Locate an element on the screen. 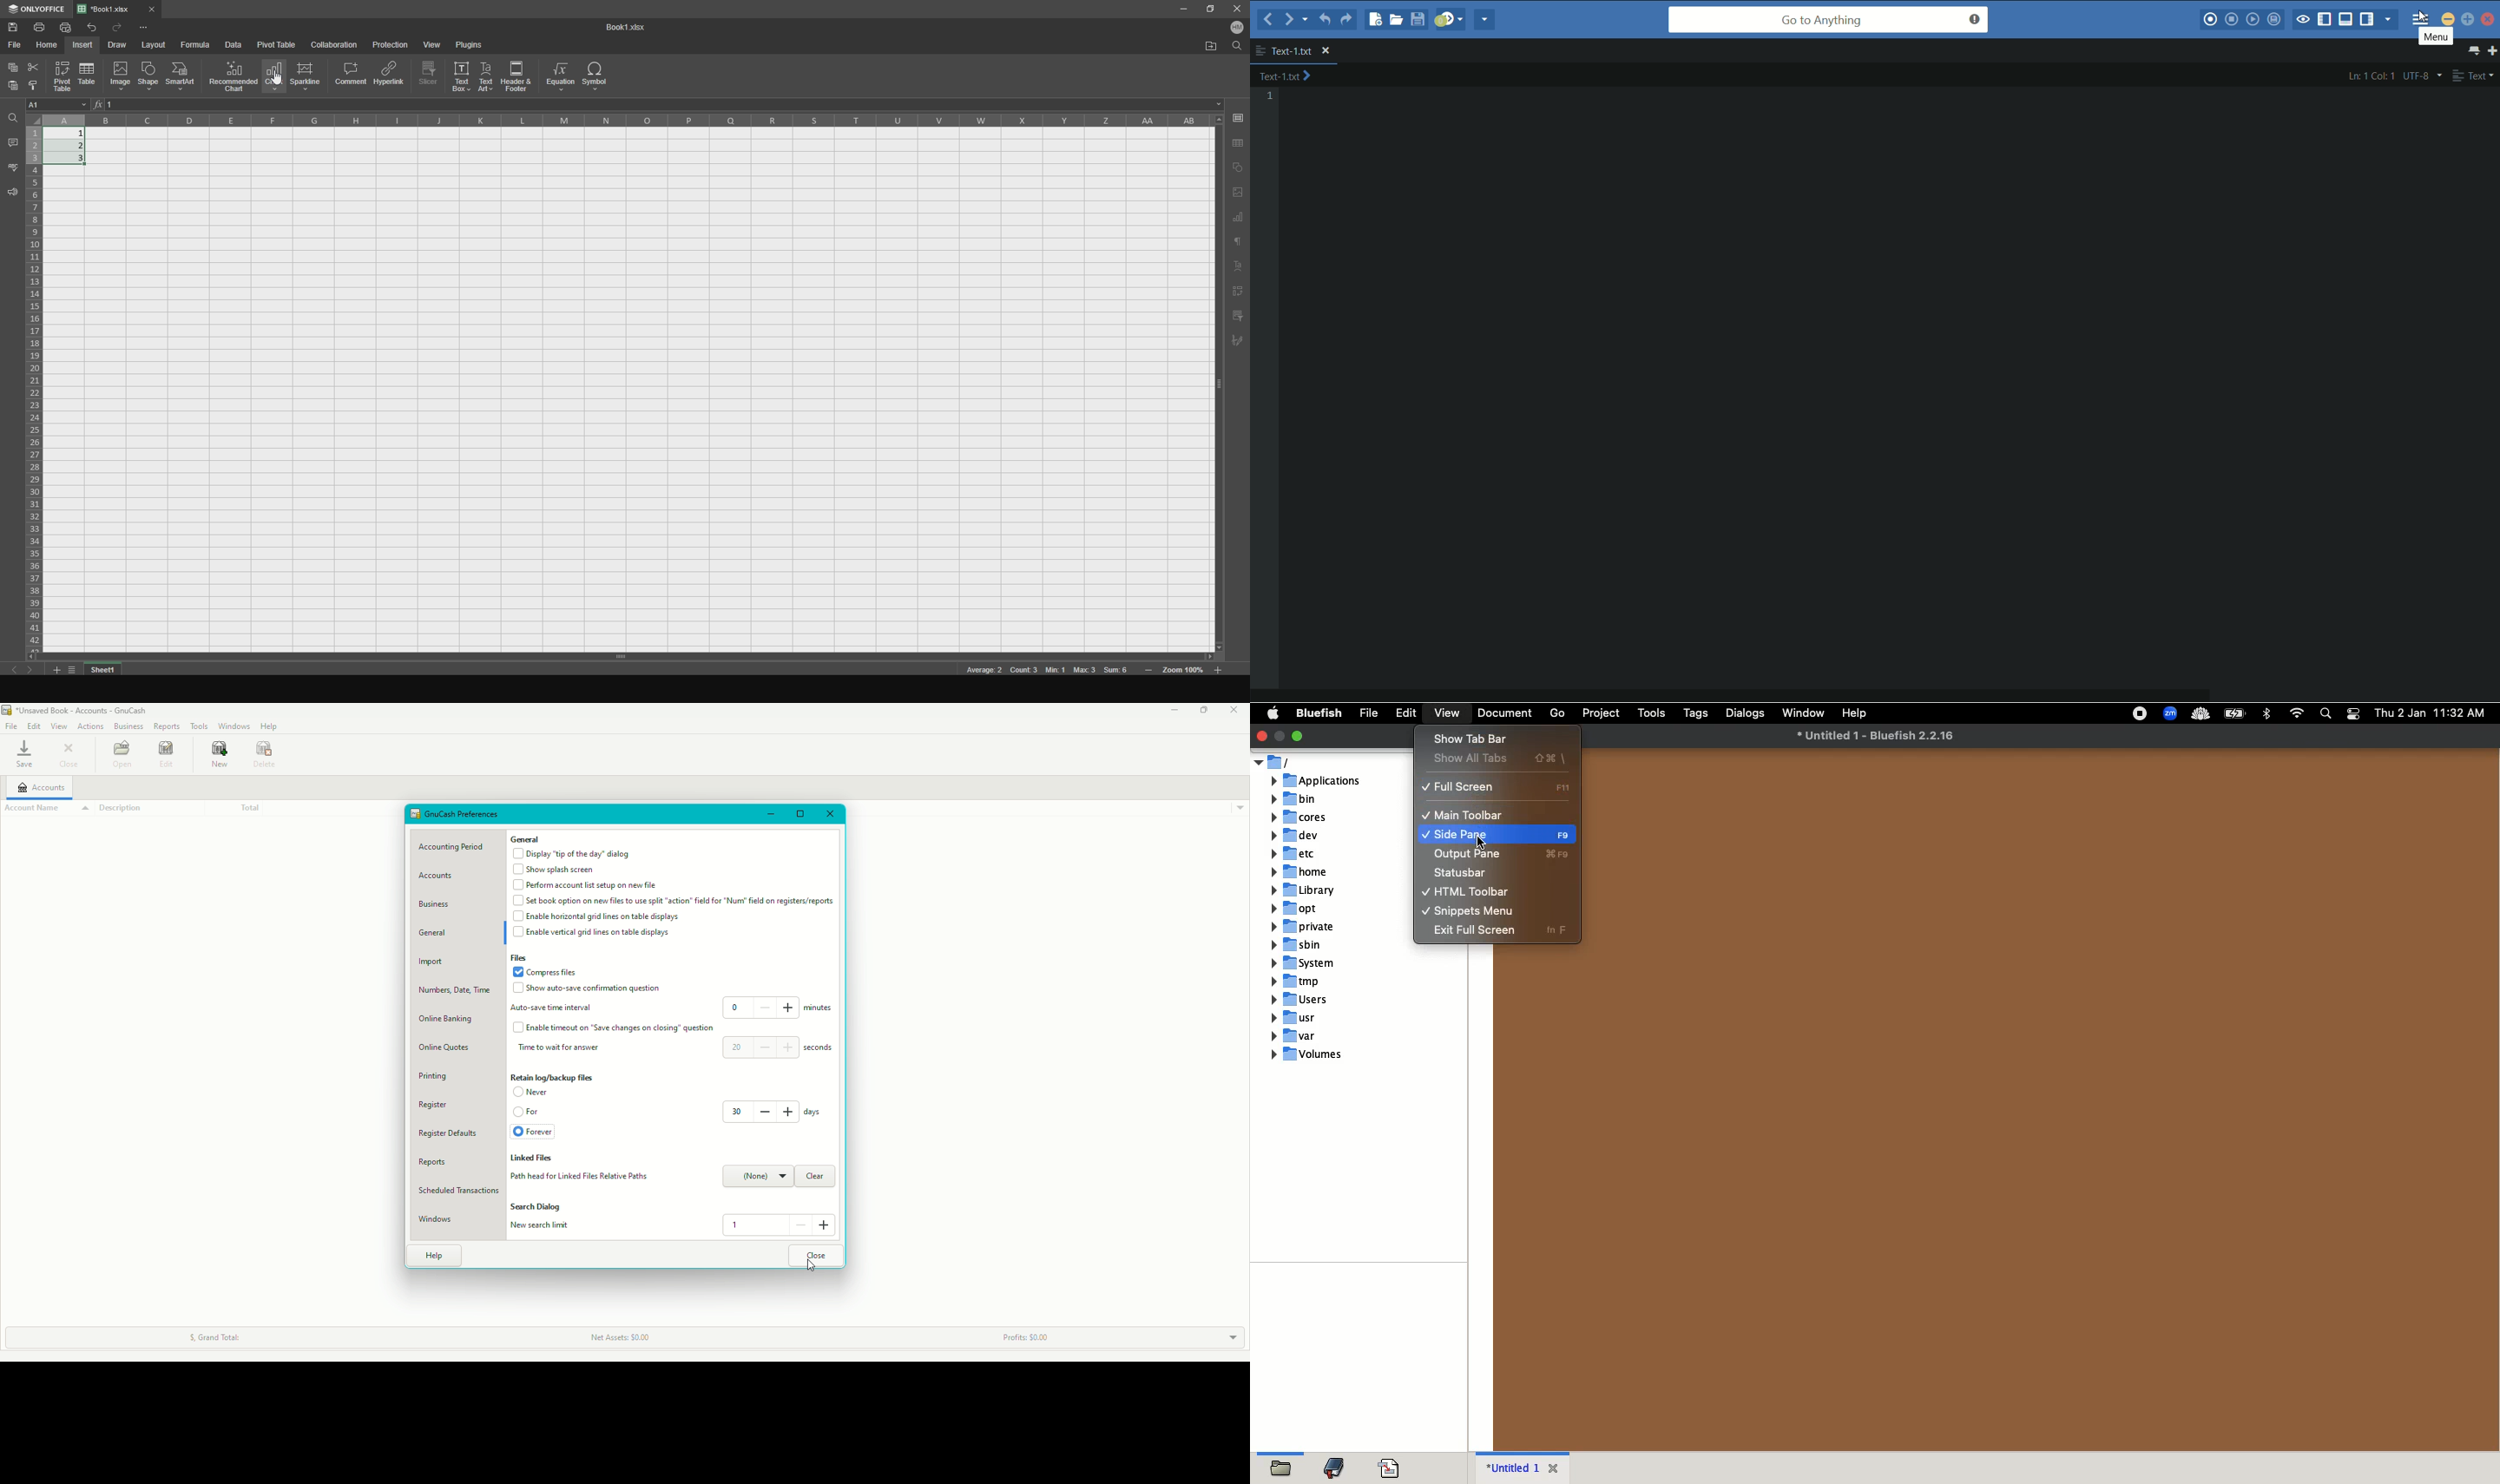  show all tabs is located at coordinates (1502, 758).